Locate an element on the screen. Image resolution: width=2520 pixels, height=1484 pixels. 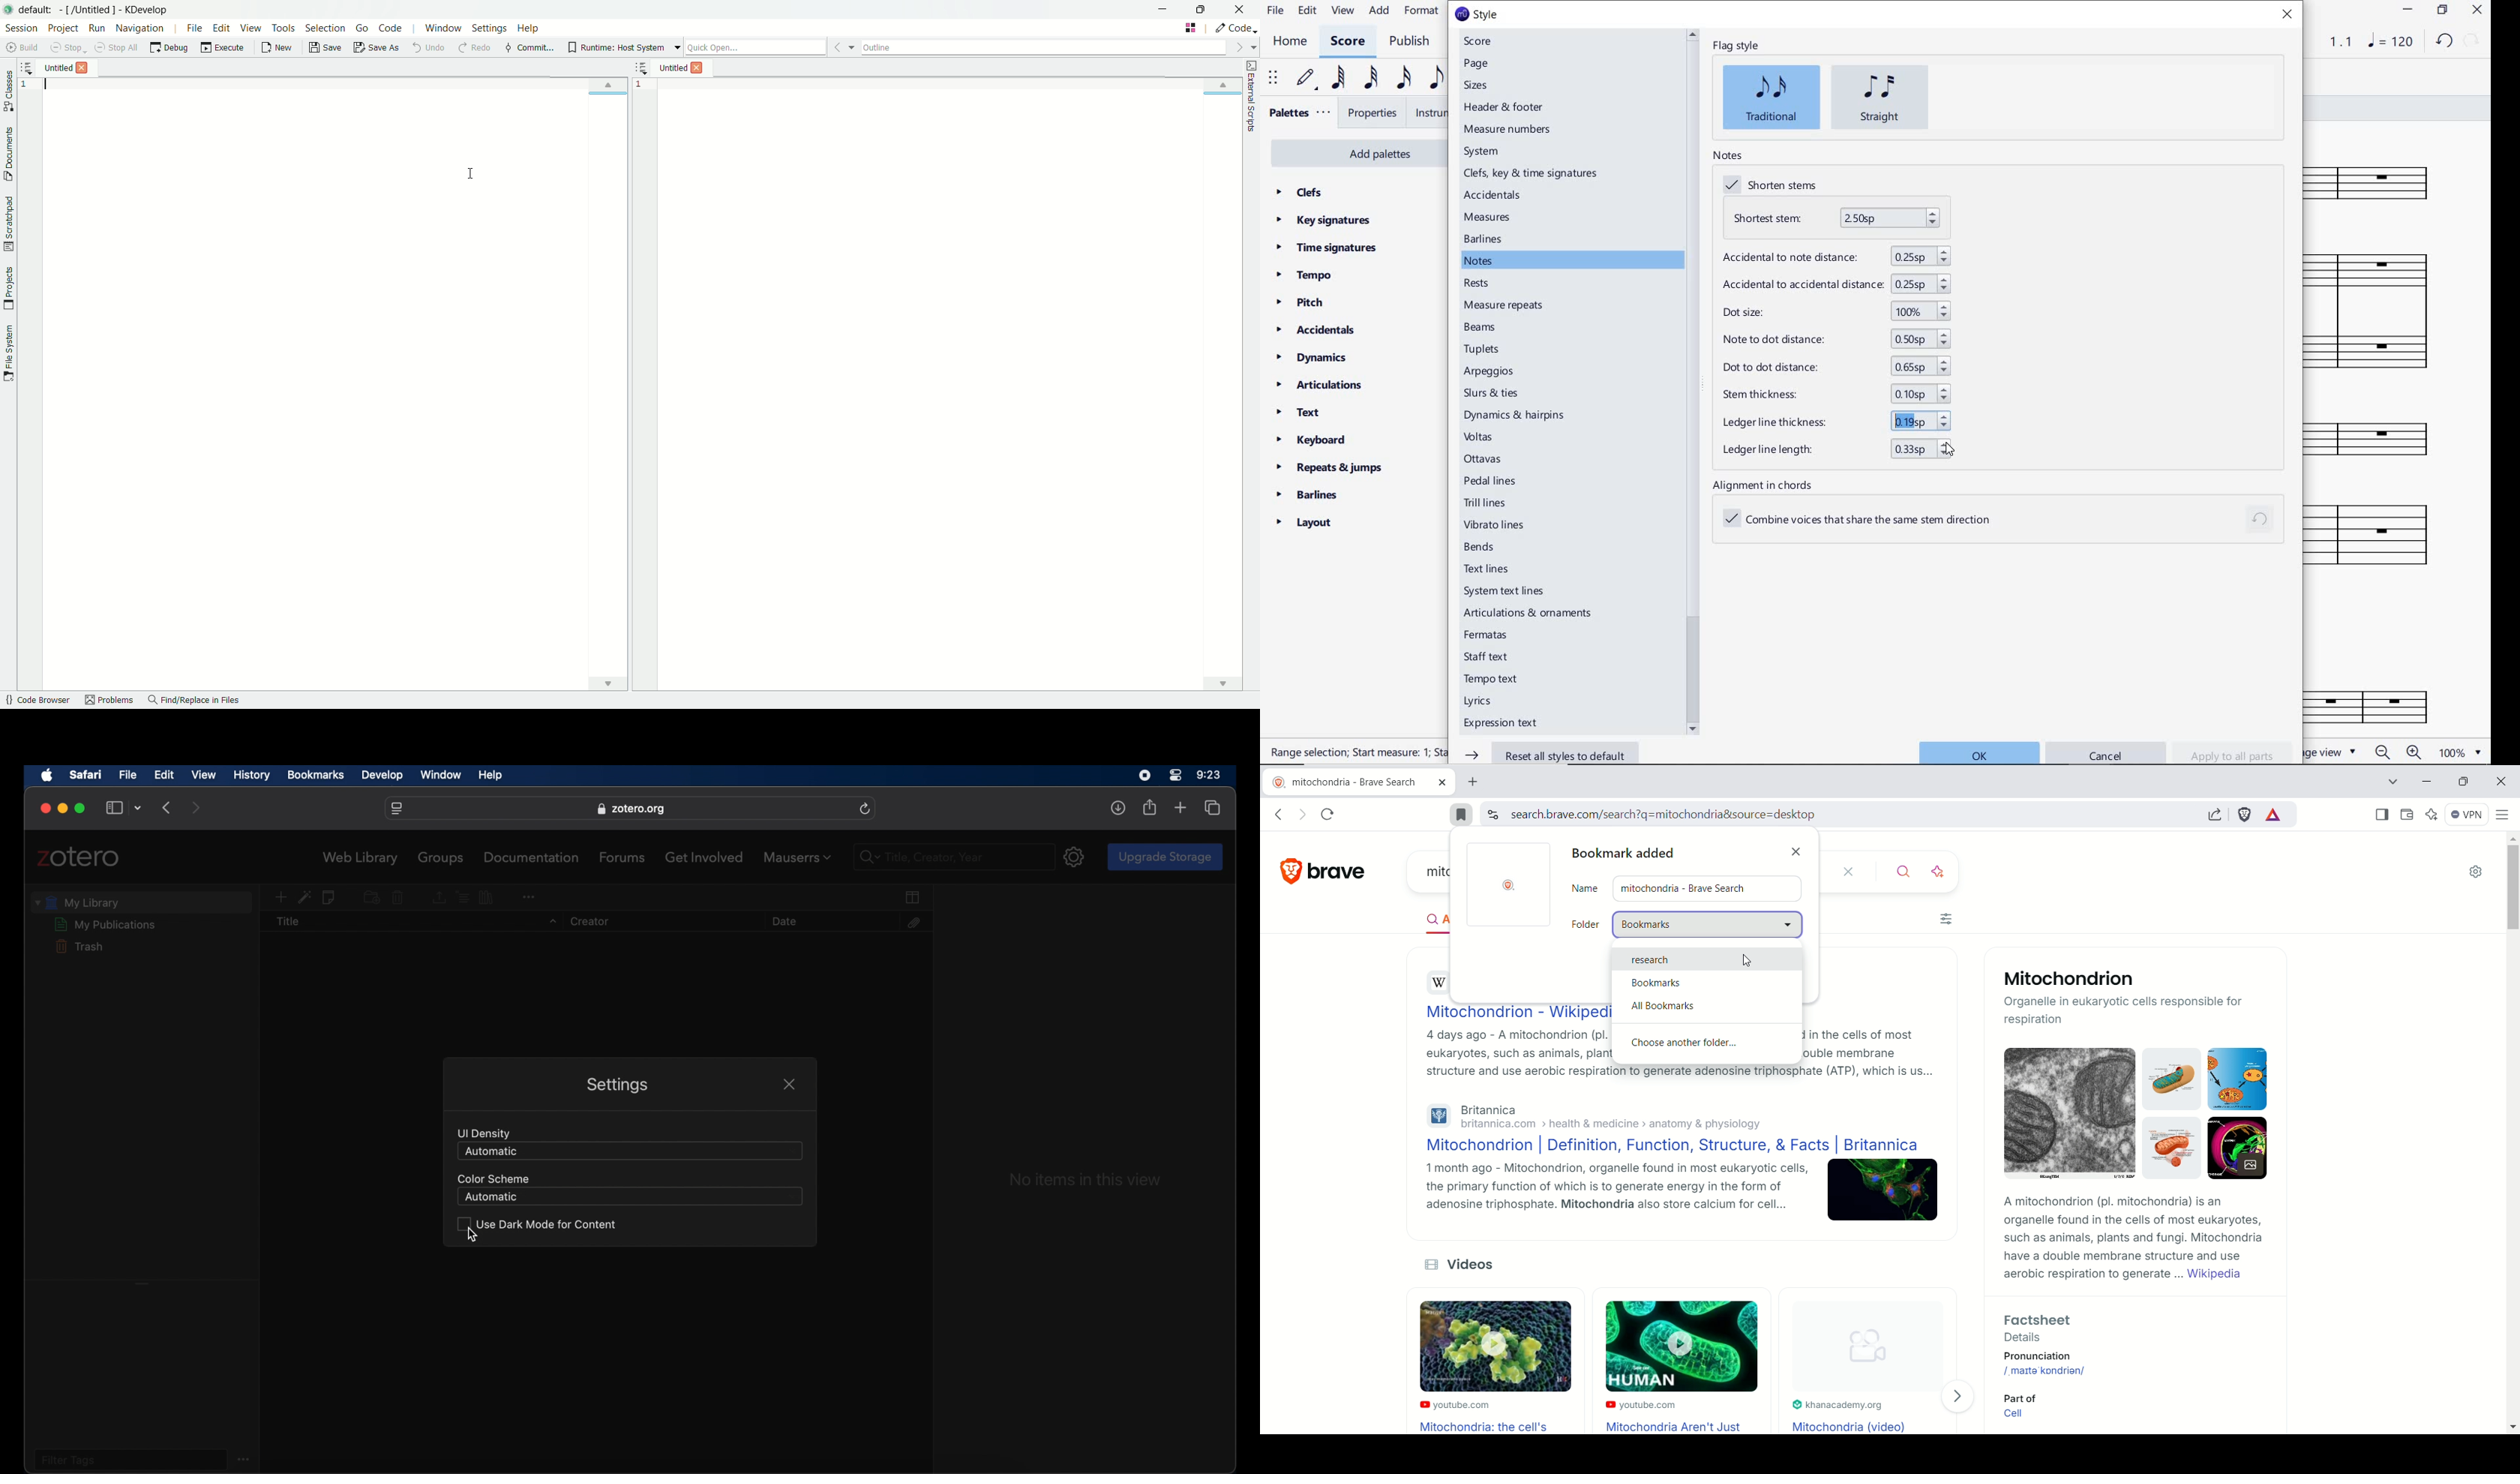
my library is located at coordinates (77, 902).